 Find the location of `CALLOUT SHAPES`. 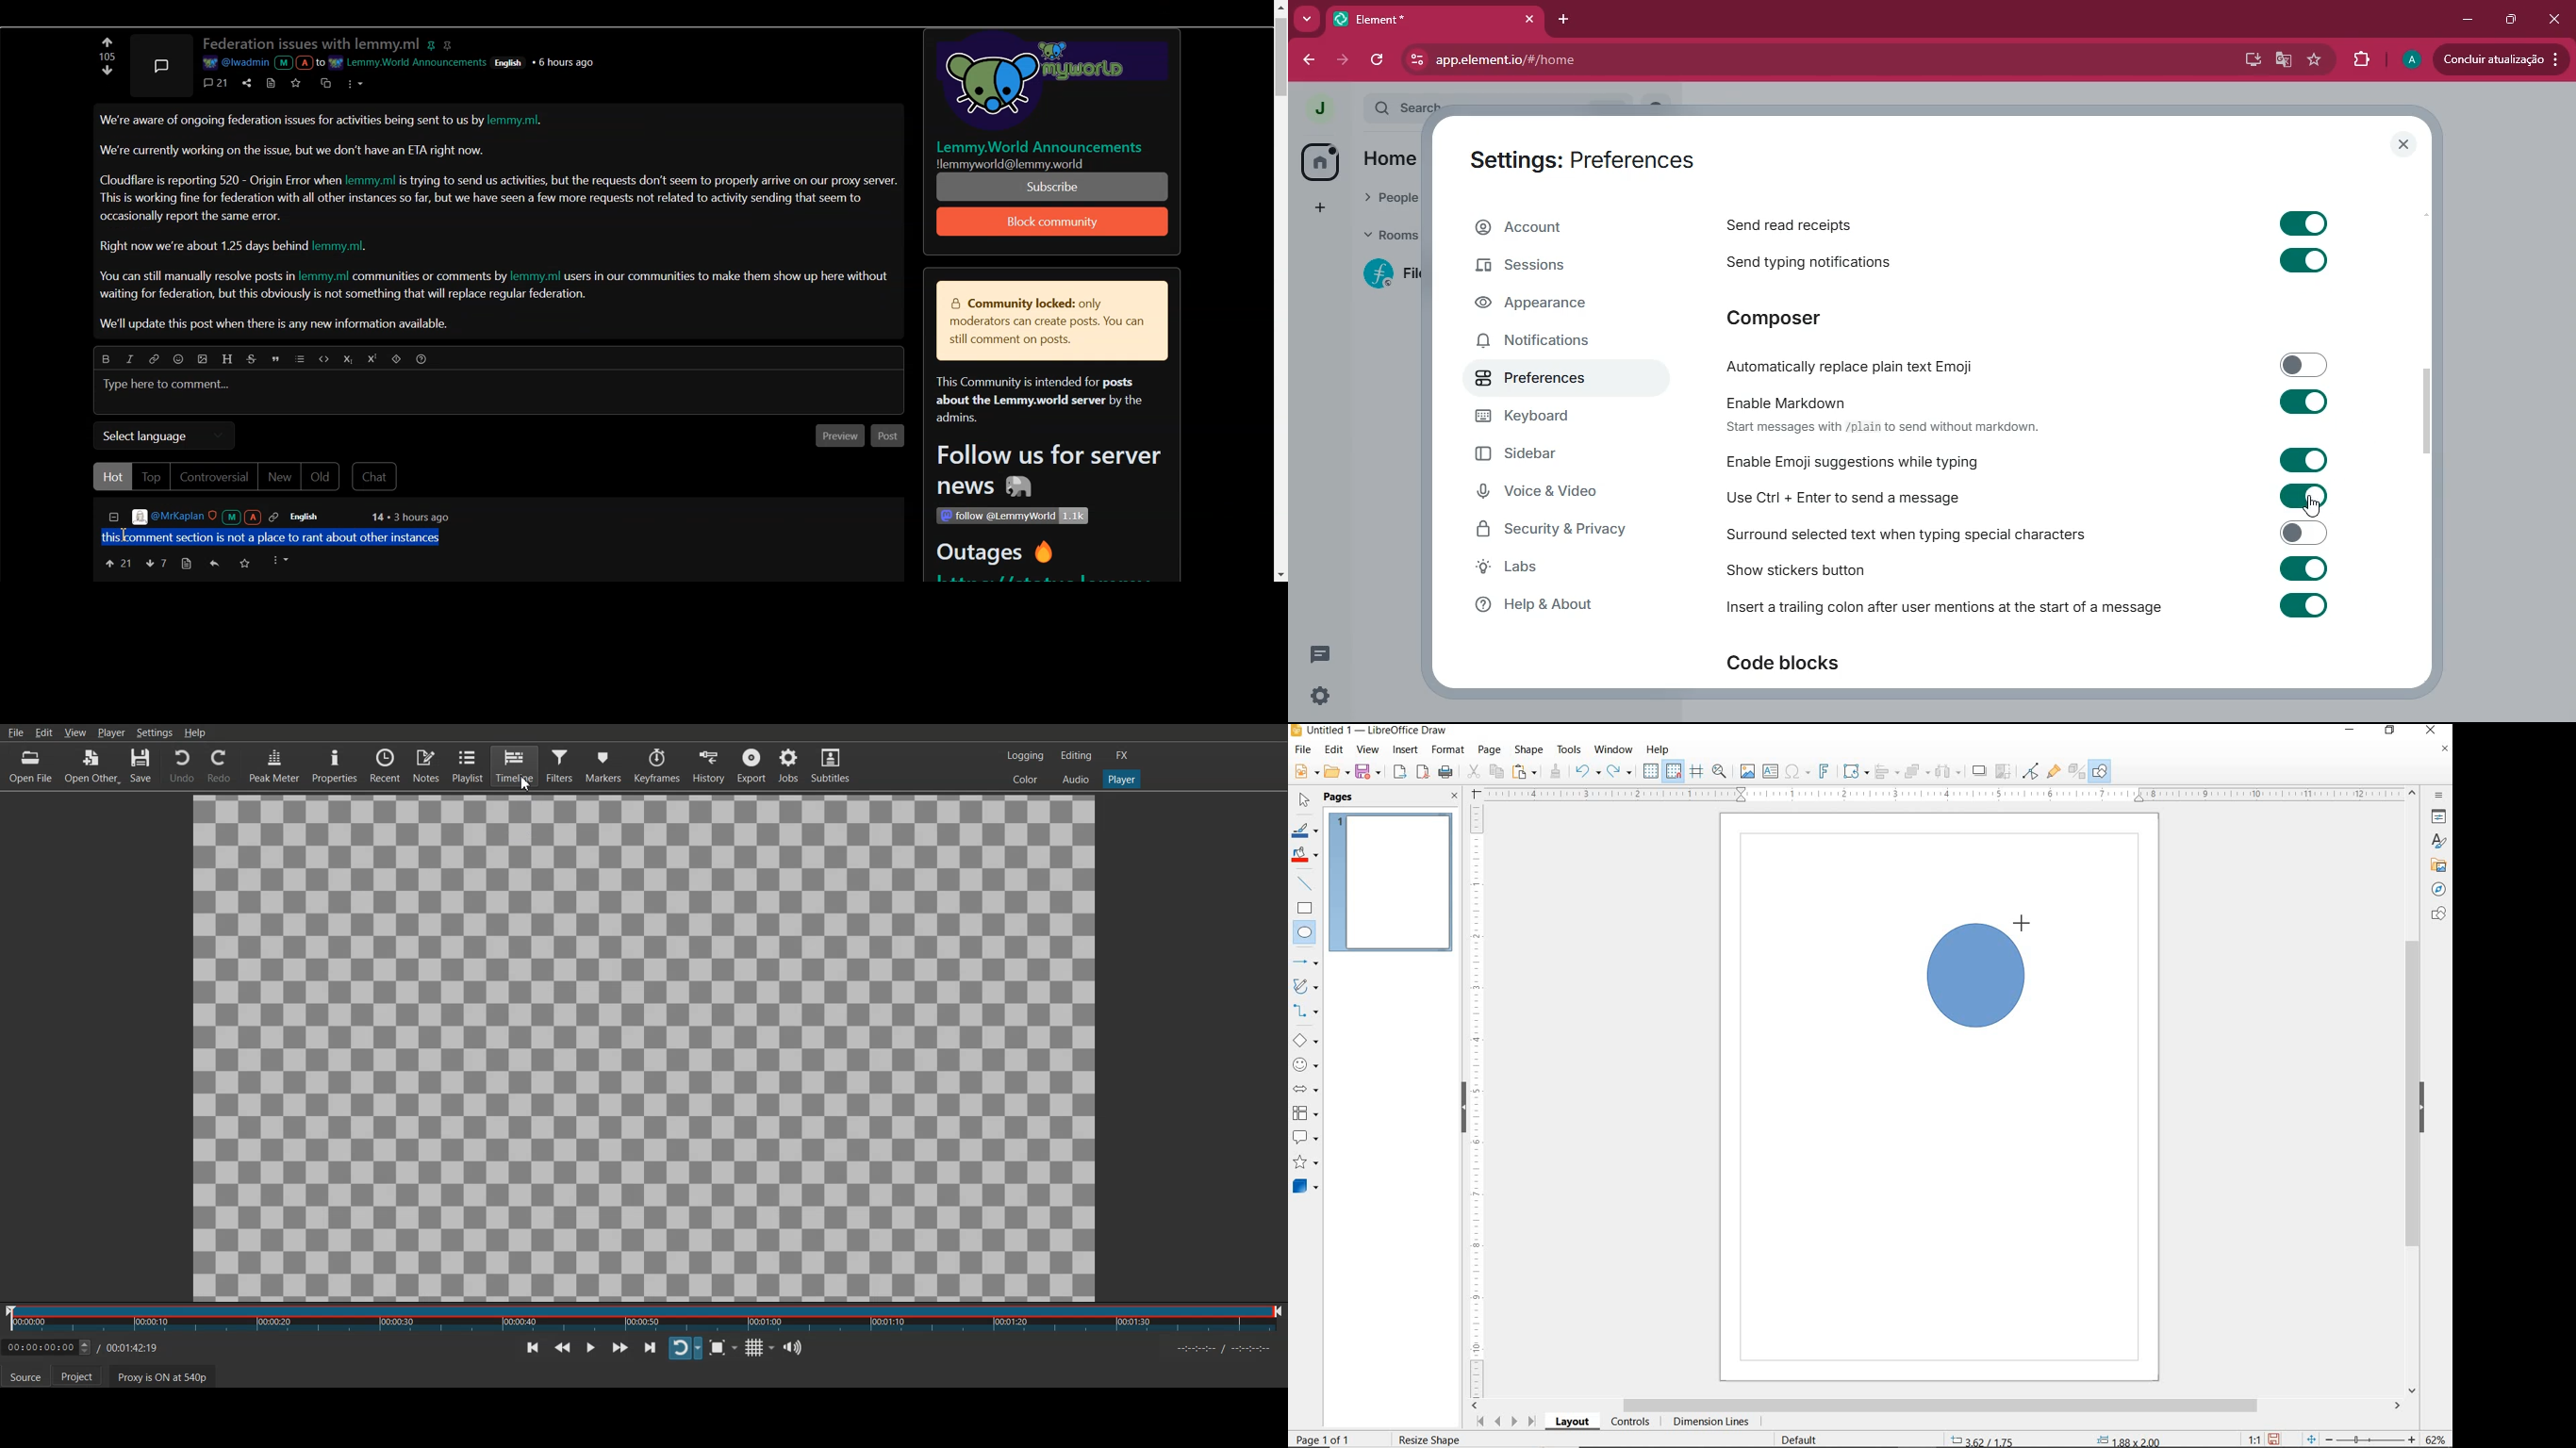

CALLOUT SHAPES is located at coordinates (1305, 1138).